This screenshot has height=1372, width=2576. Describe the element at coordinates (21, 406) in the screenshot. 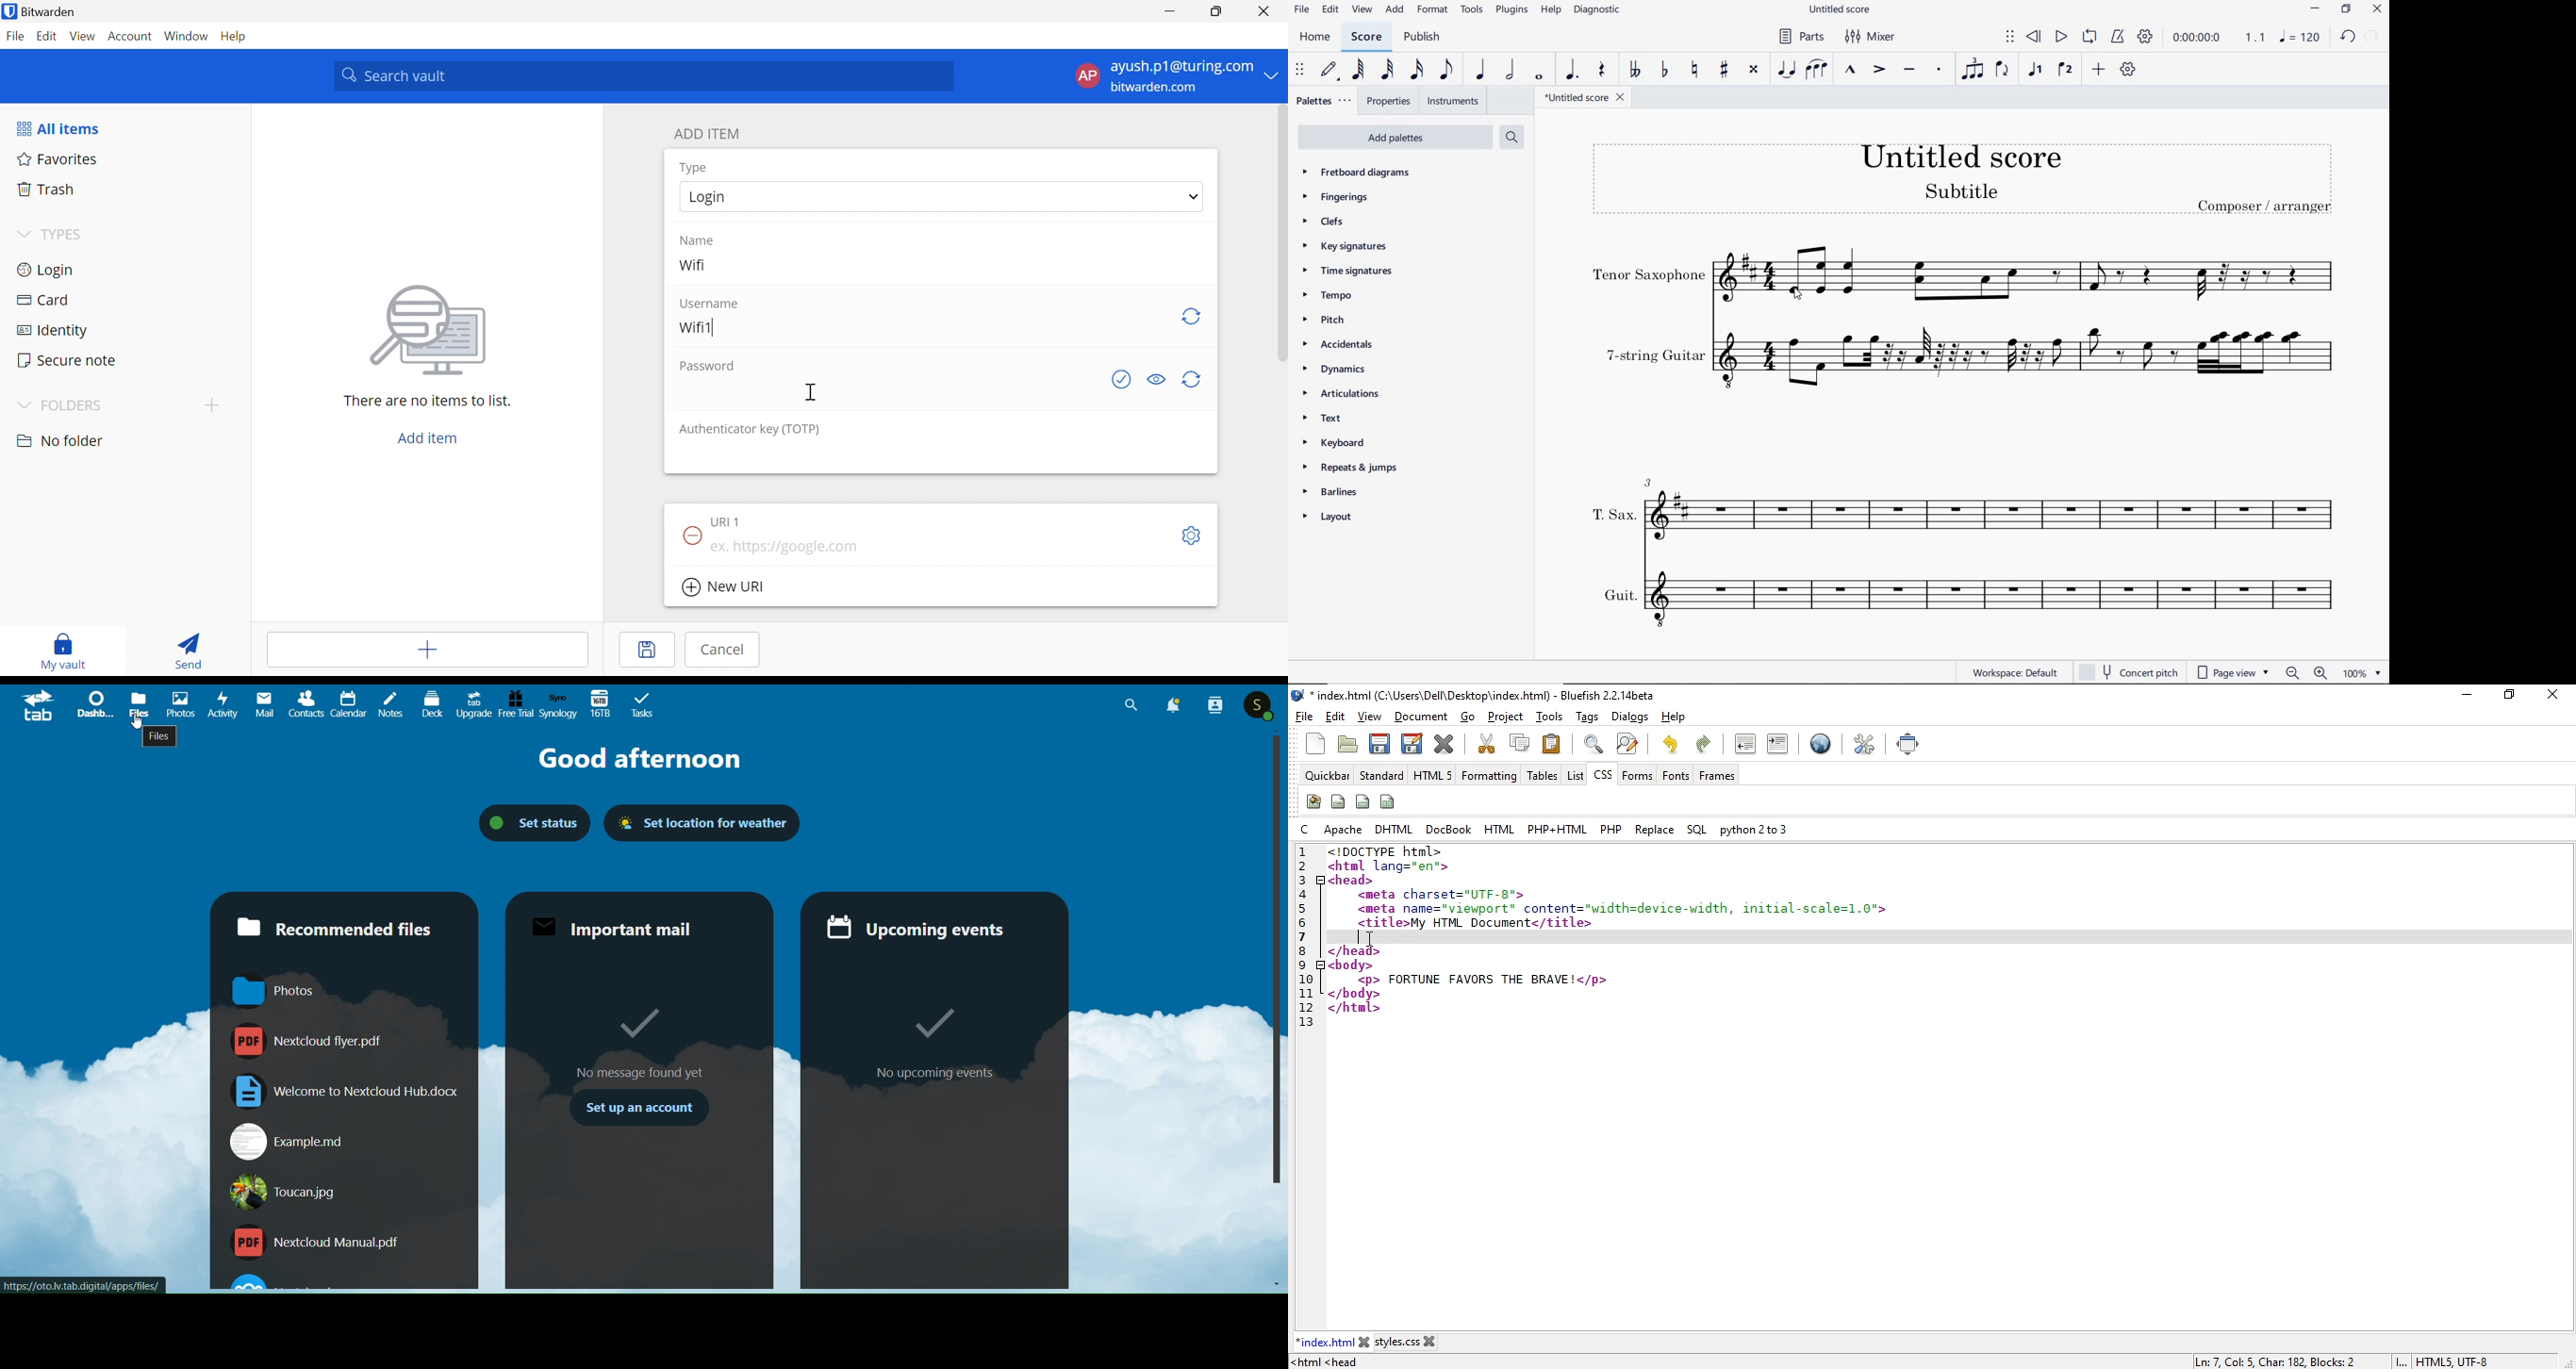

I see `Drop Down` at that location.